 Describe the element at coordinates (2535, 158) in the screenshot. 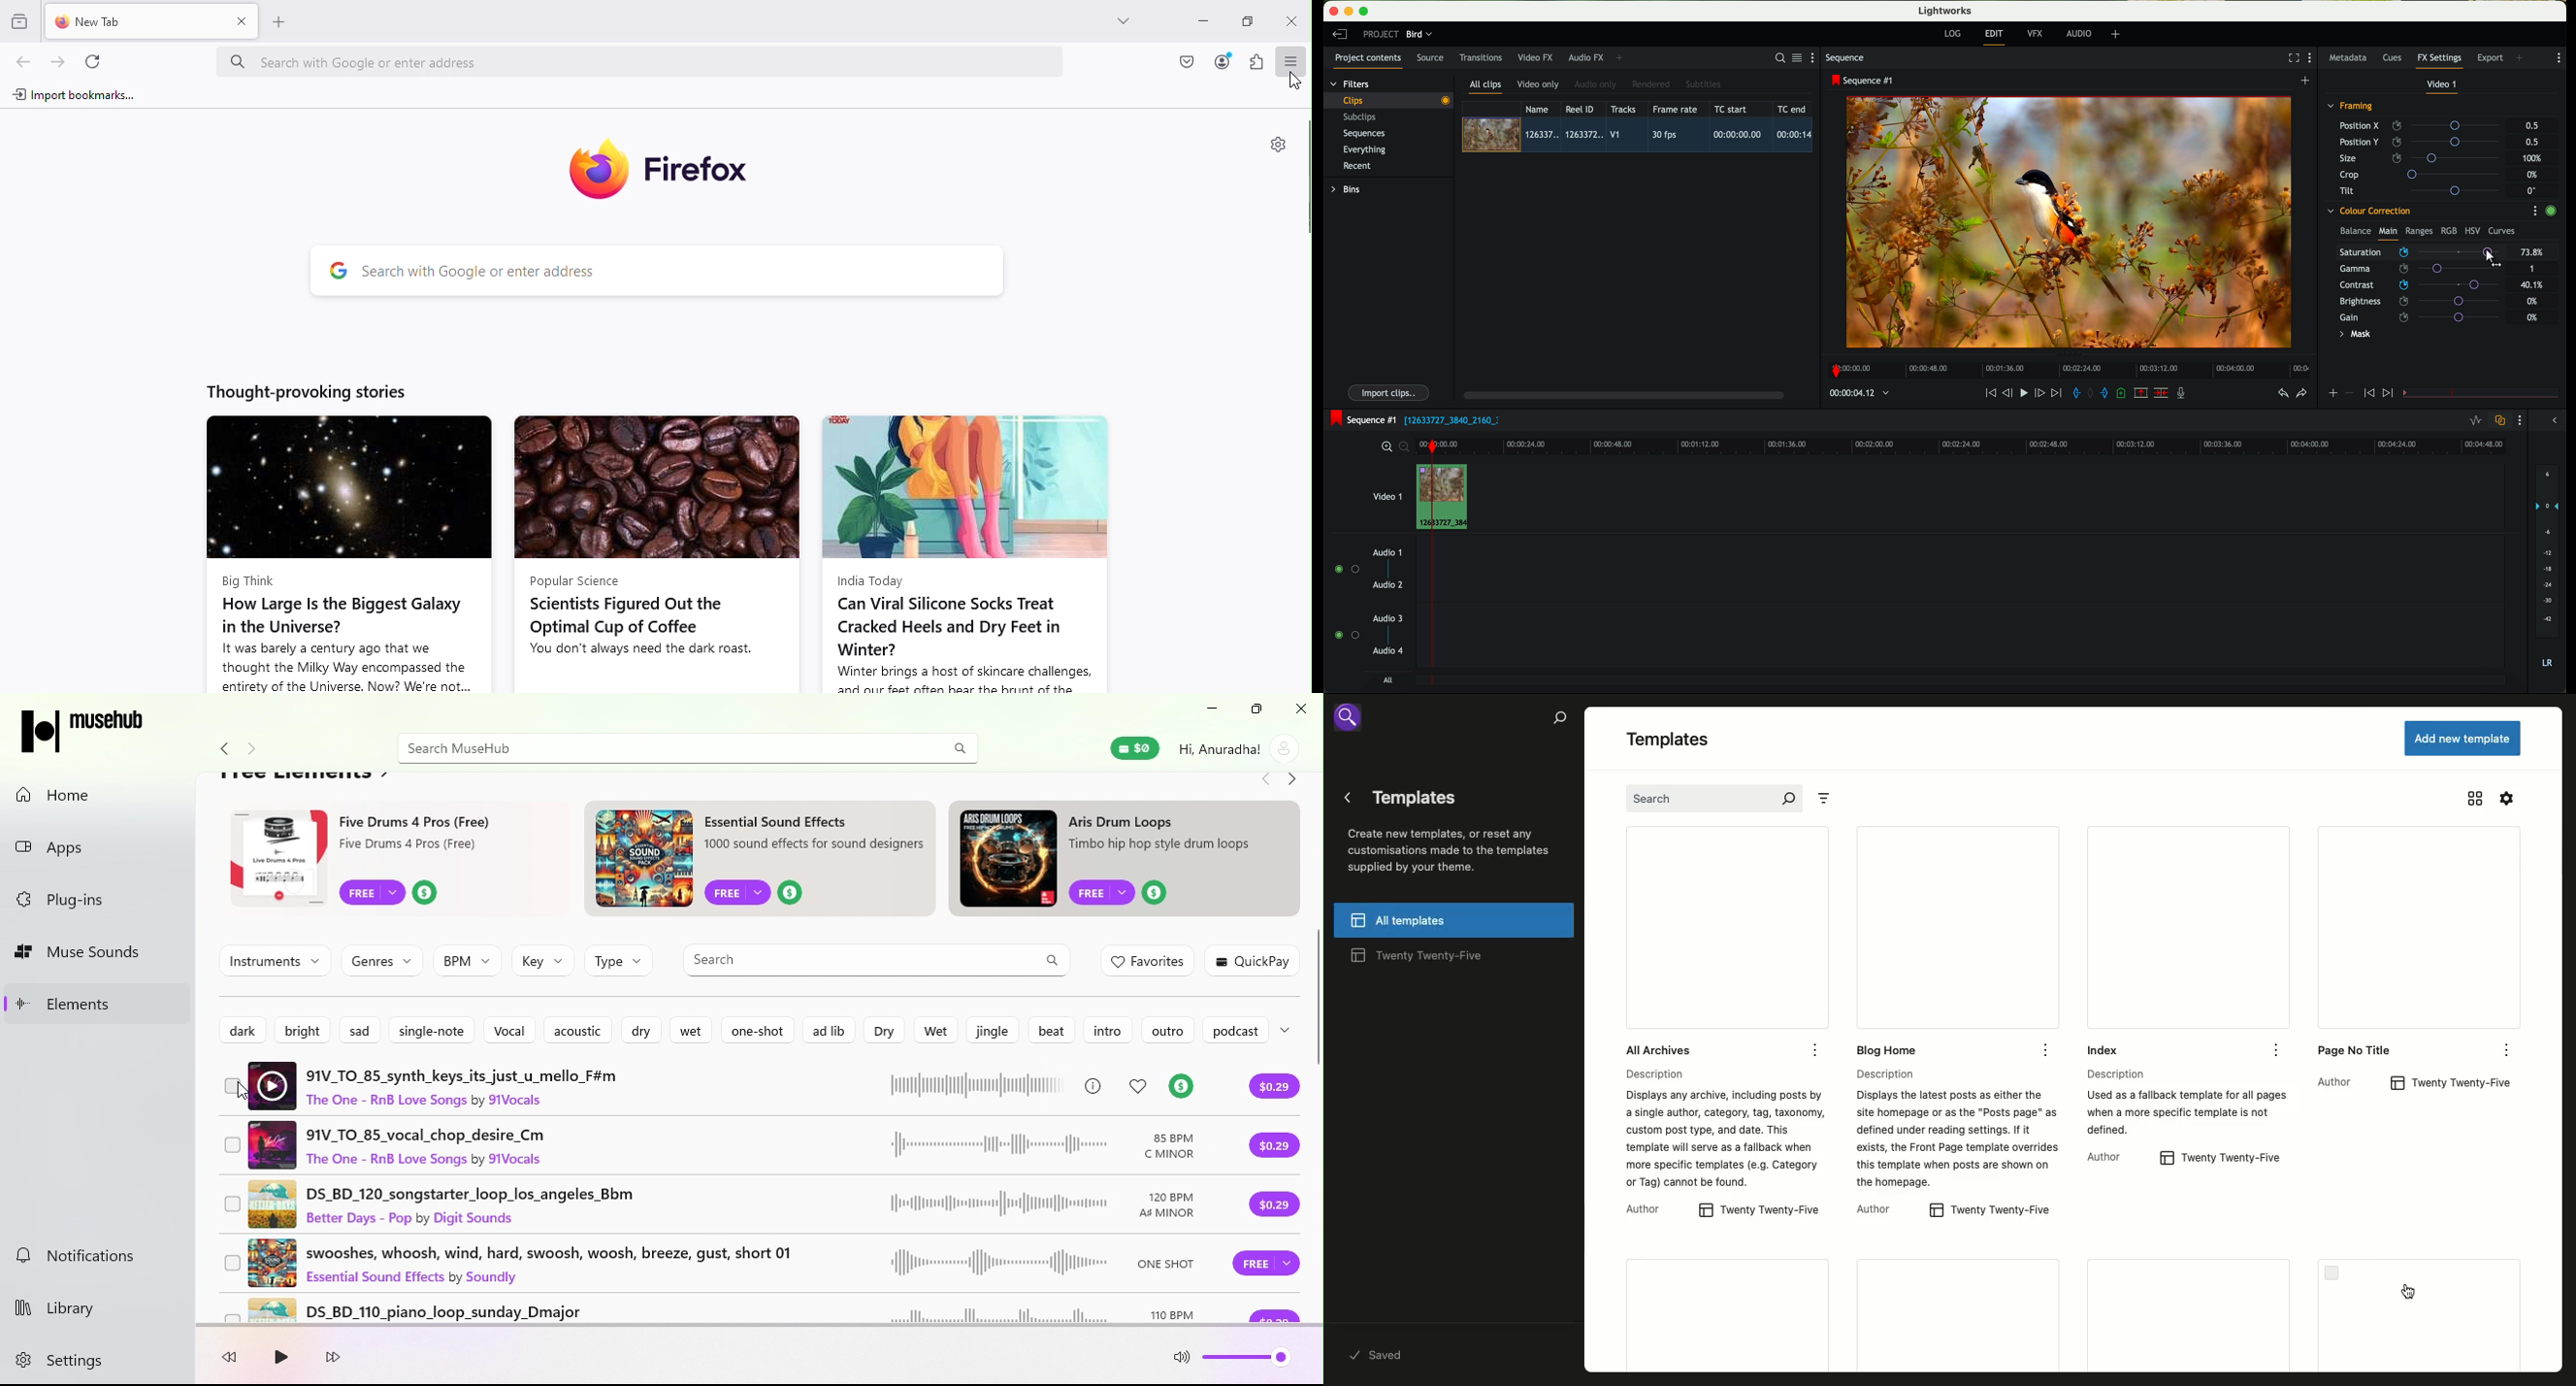

I see `100%` at that location.